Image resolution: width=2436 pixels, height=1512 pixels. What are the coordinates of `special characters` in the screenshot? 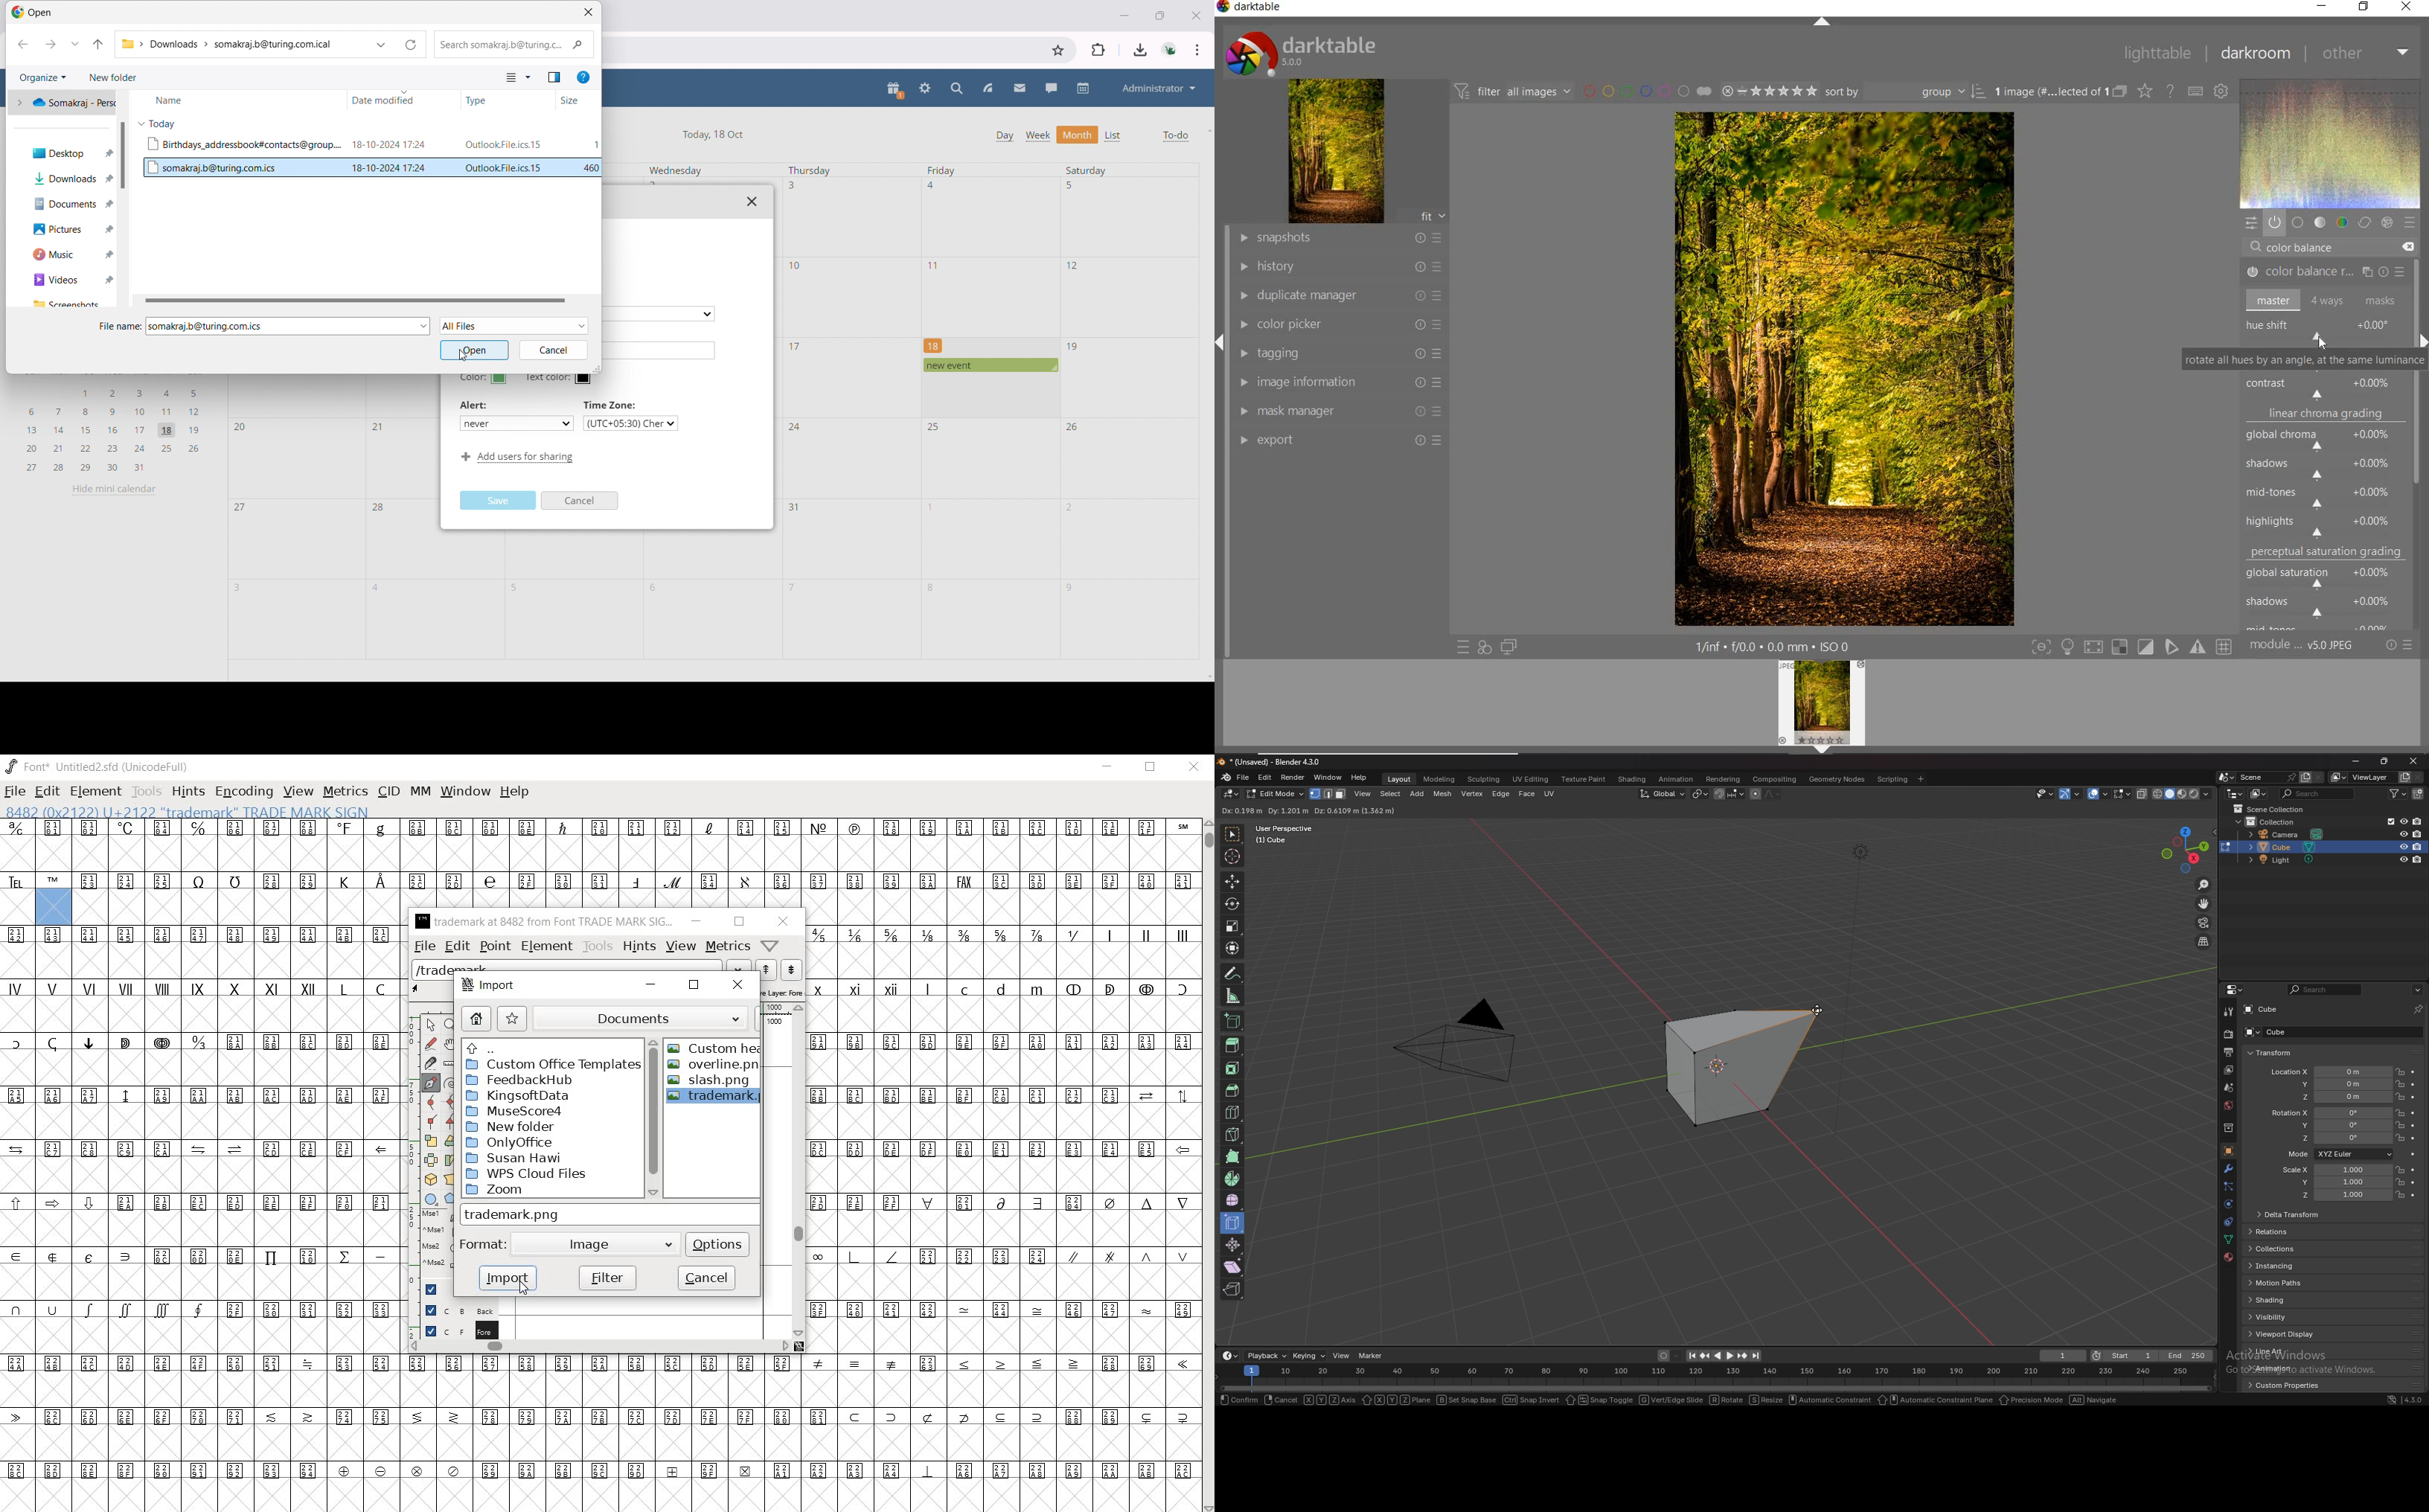 It's located at (107, 1059).